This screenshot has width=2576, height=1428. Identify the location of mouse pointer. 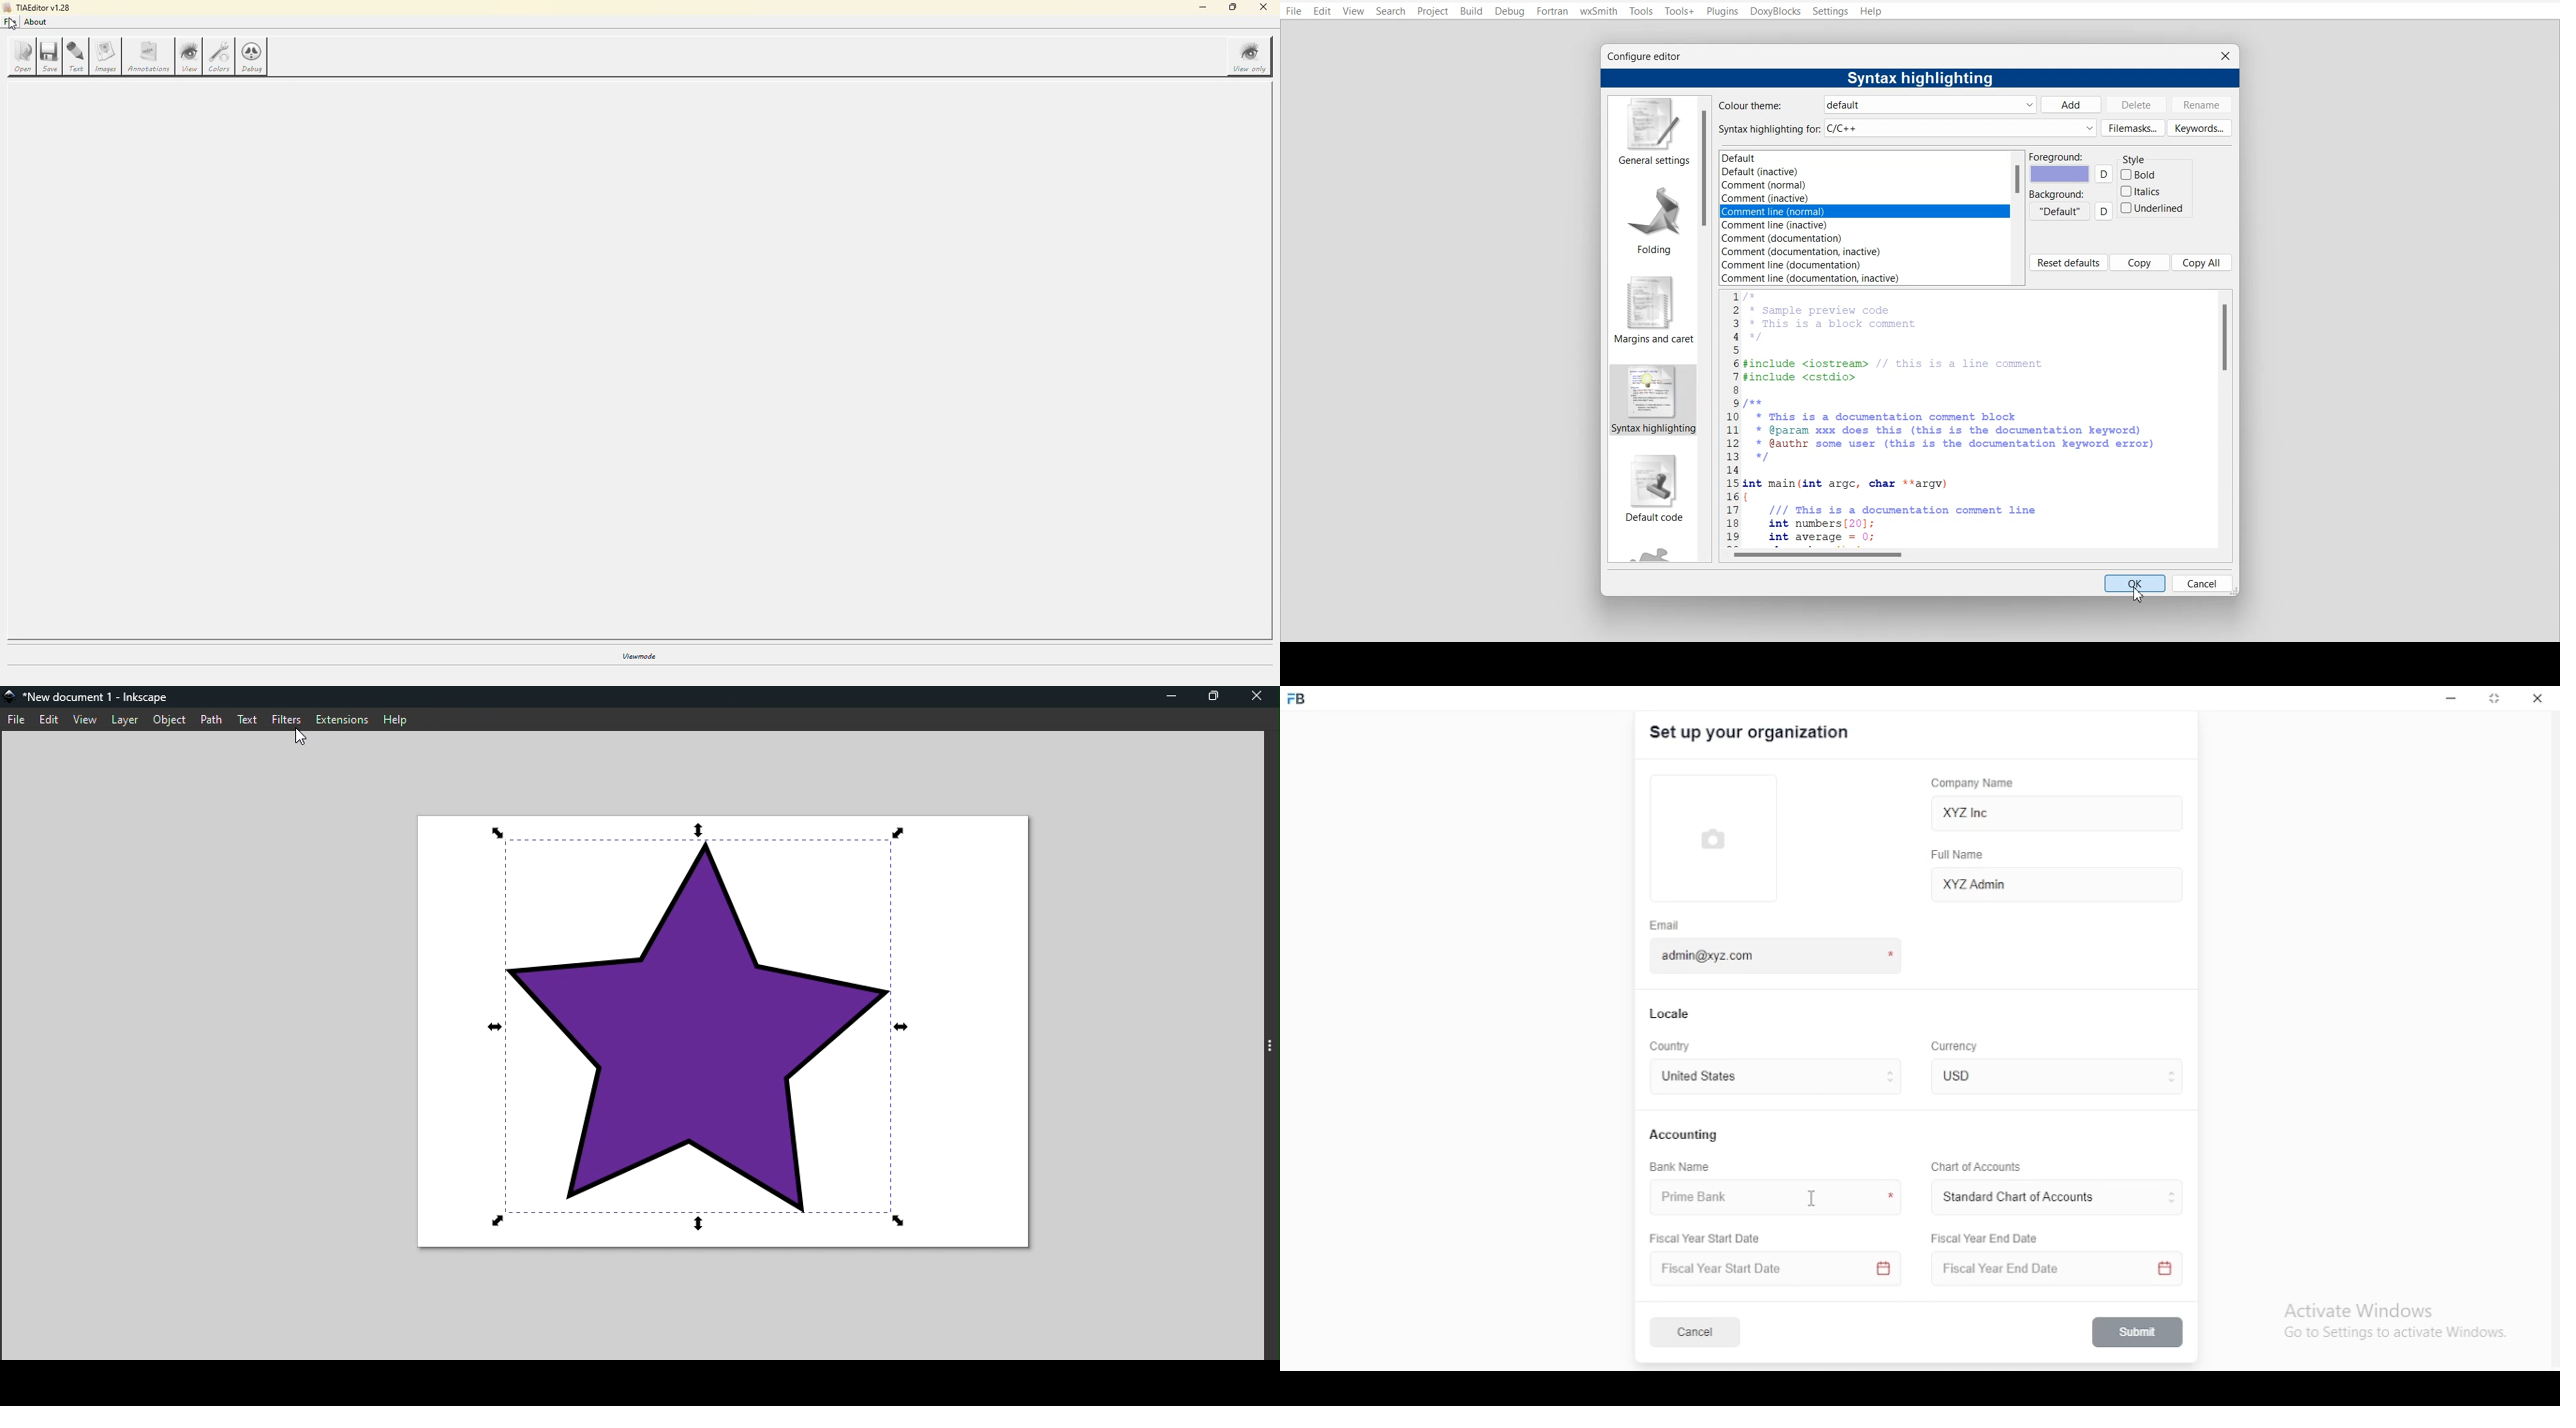
(1814, 1199).